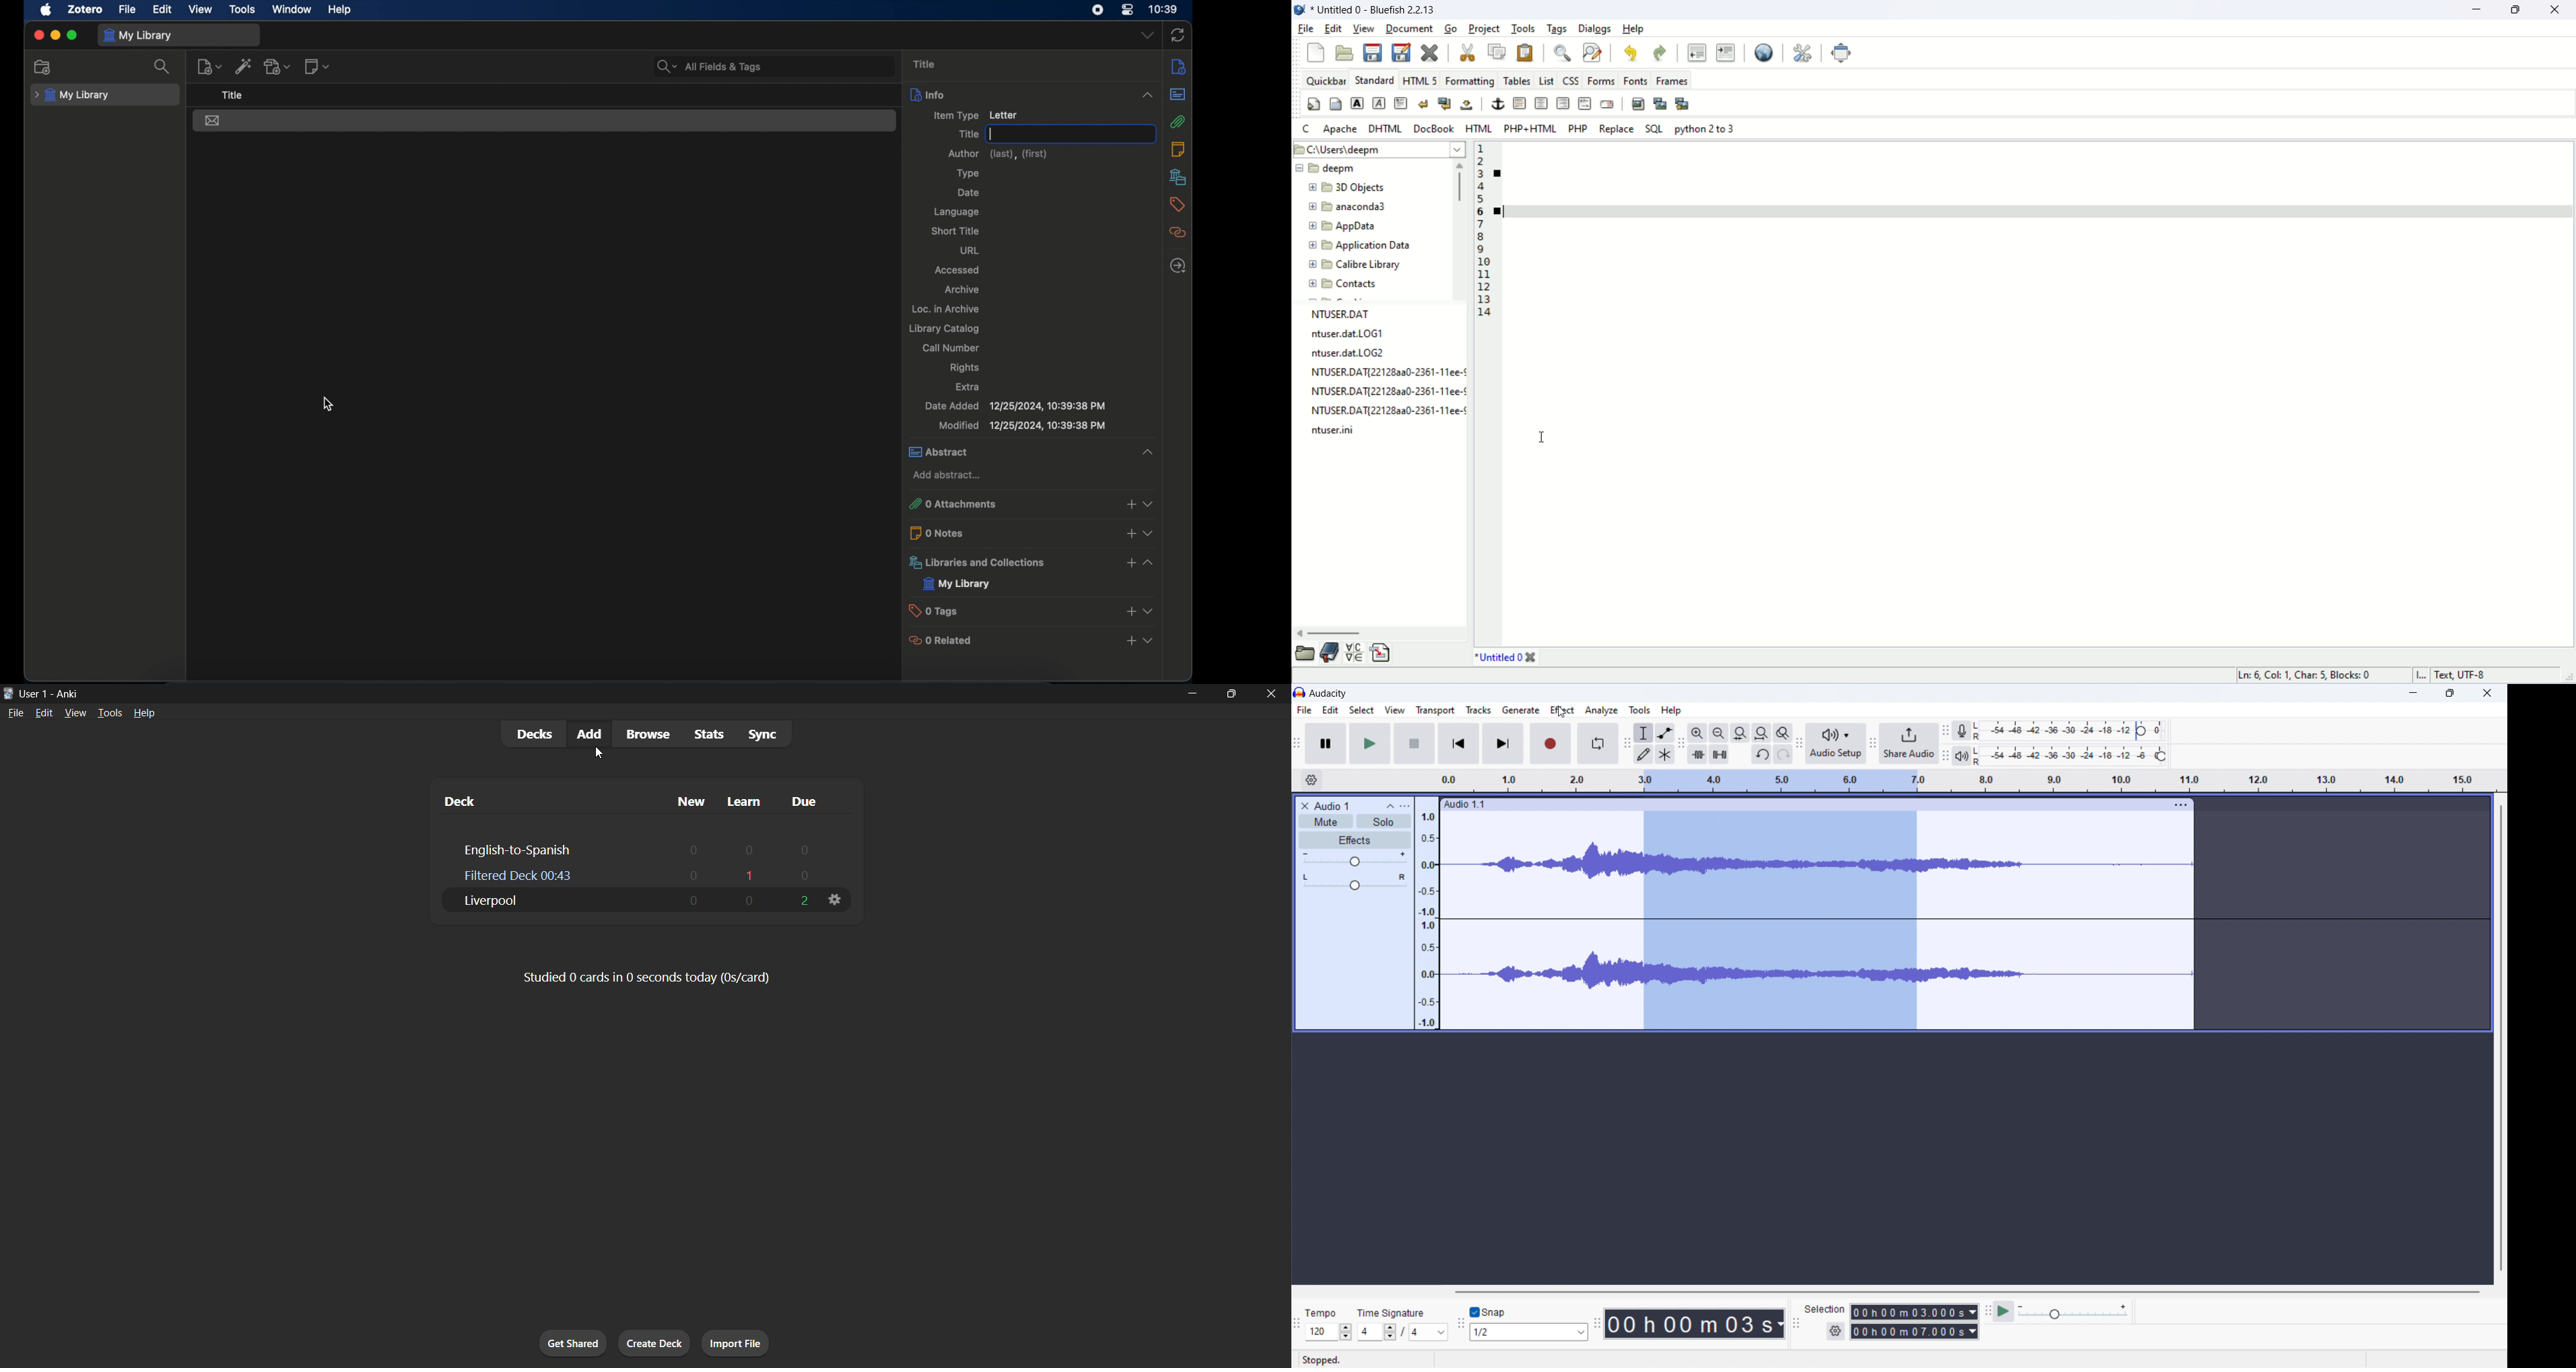 This screenshot has height=1372, width=2576. What do you see at coordinates (279, 67) in the screenshot?
I see `add attachment` at bounding box center [279, 67].